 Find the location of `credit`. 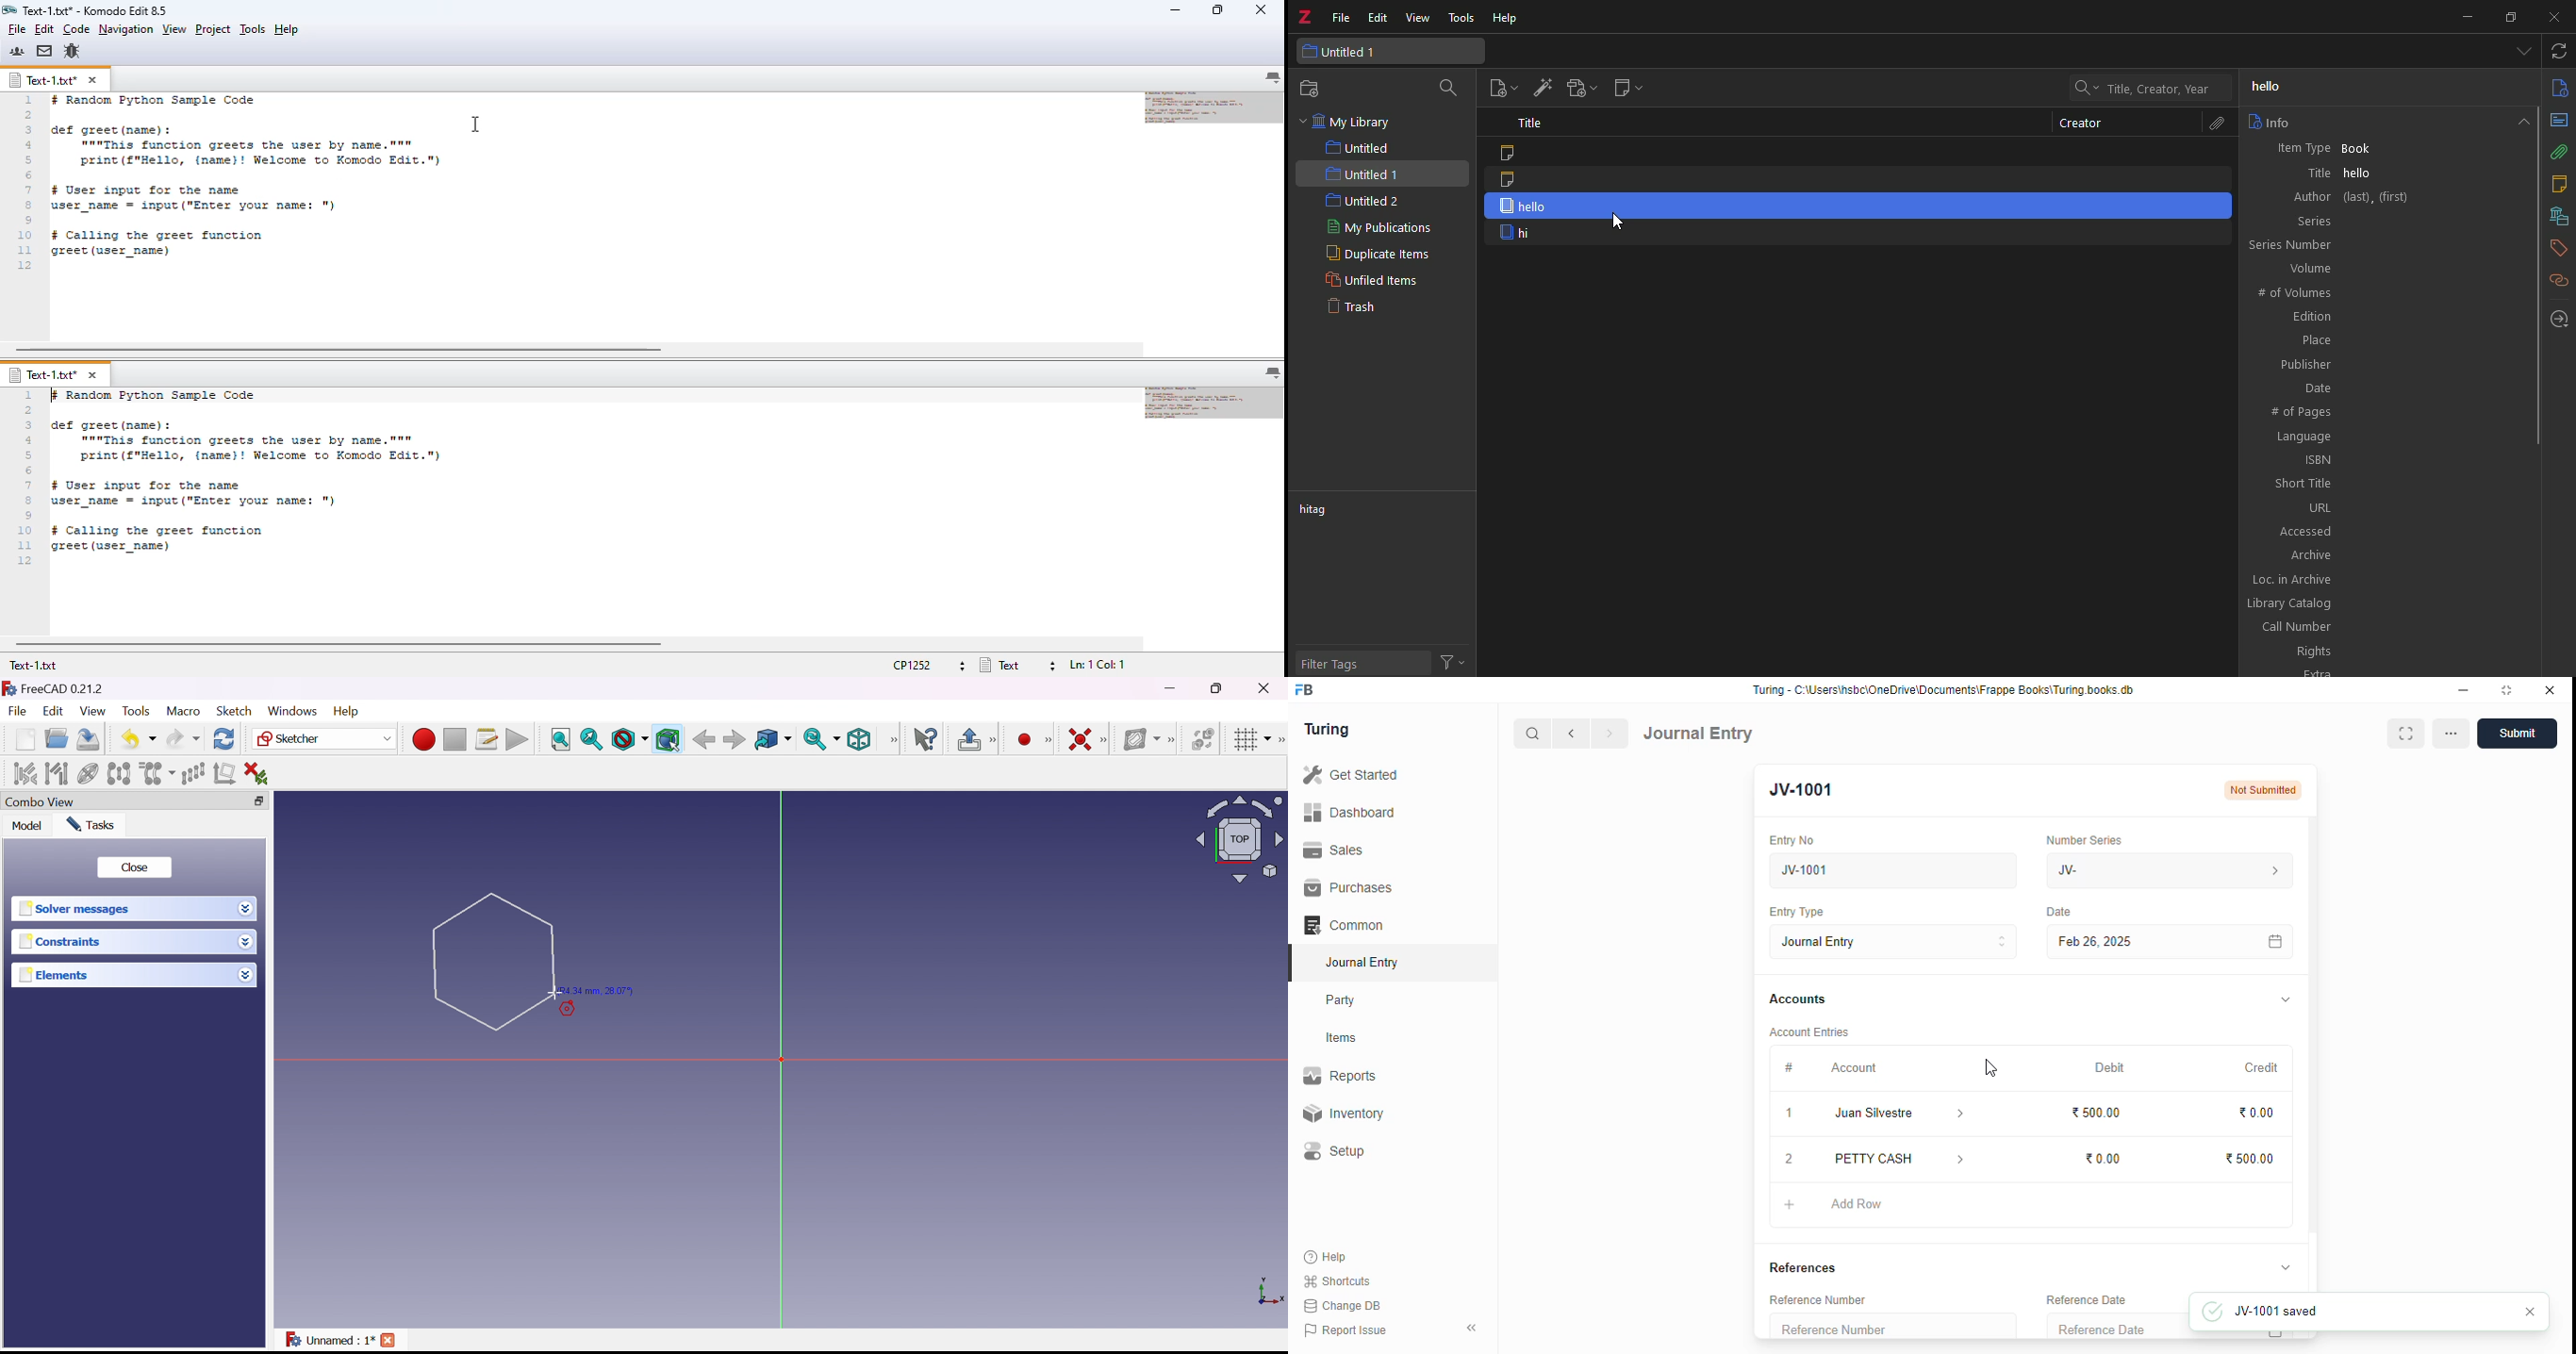

credit is located at coordinates (2263, 1067).